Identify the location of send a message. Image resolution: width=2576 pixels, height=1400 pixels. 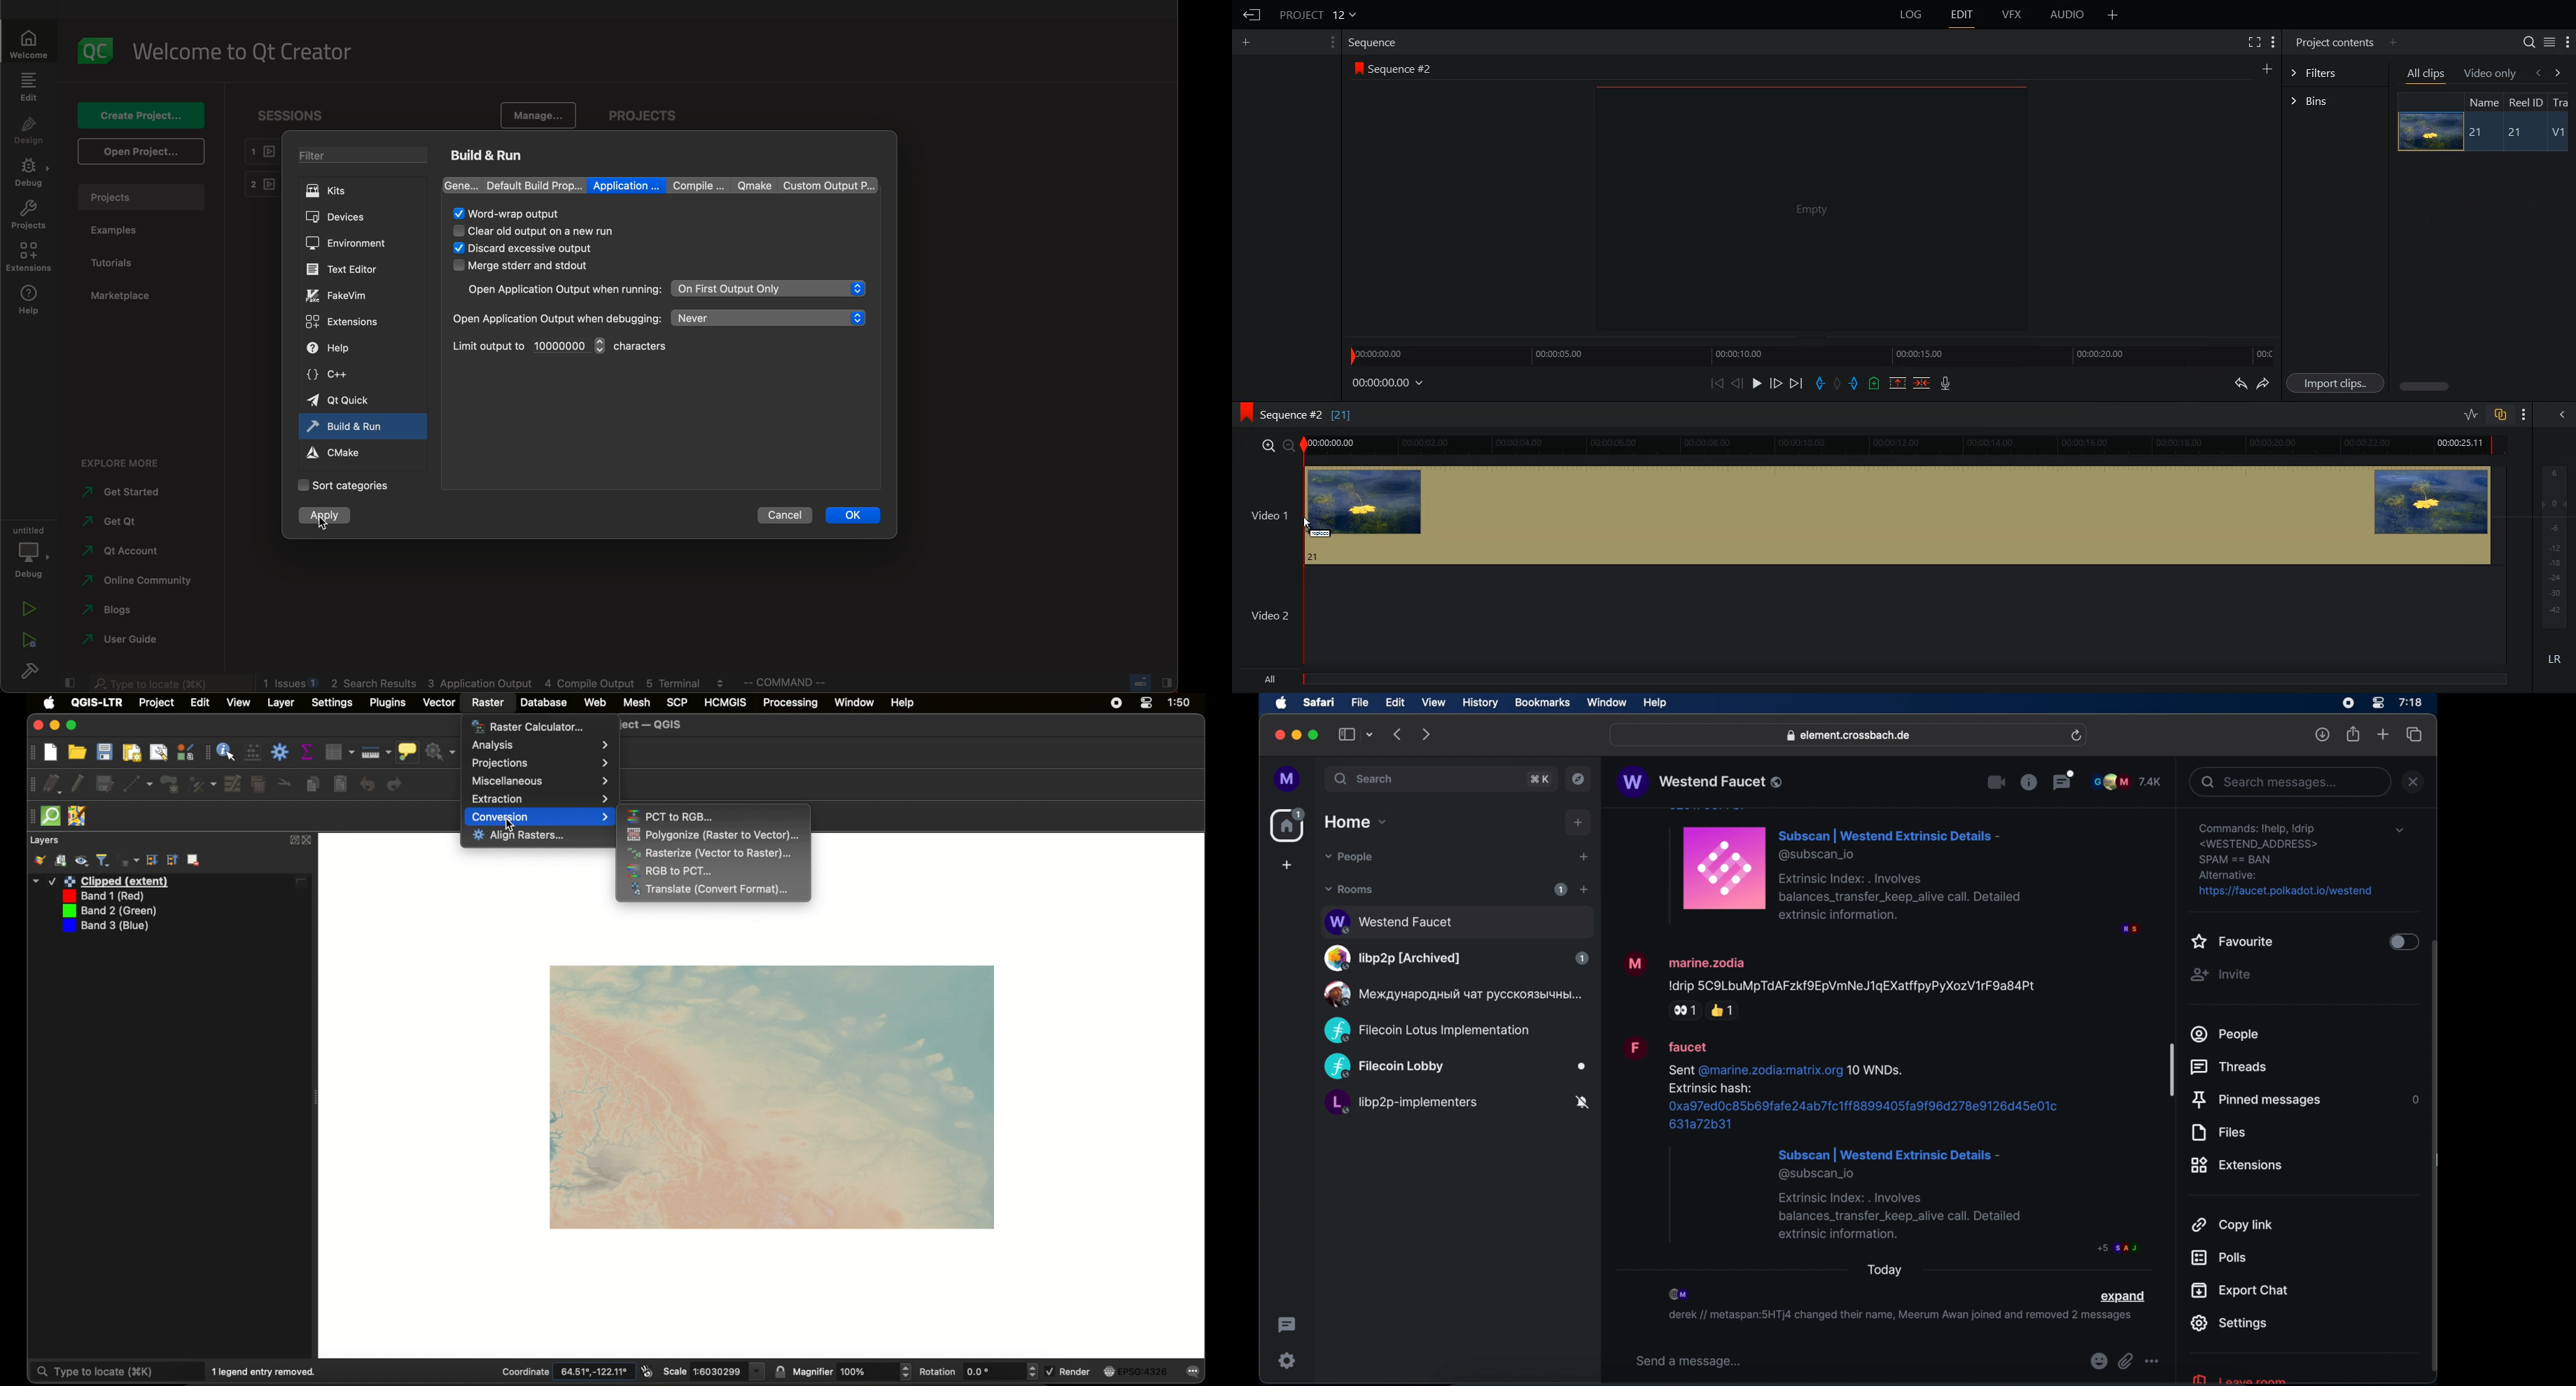
(1689, 1362).